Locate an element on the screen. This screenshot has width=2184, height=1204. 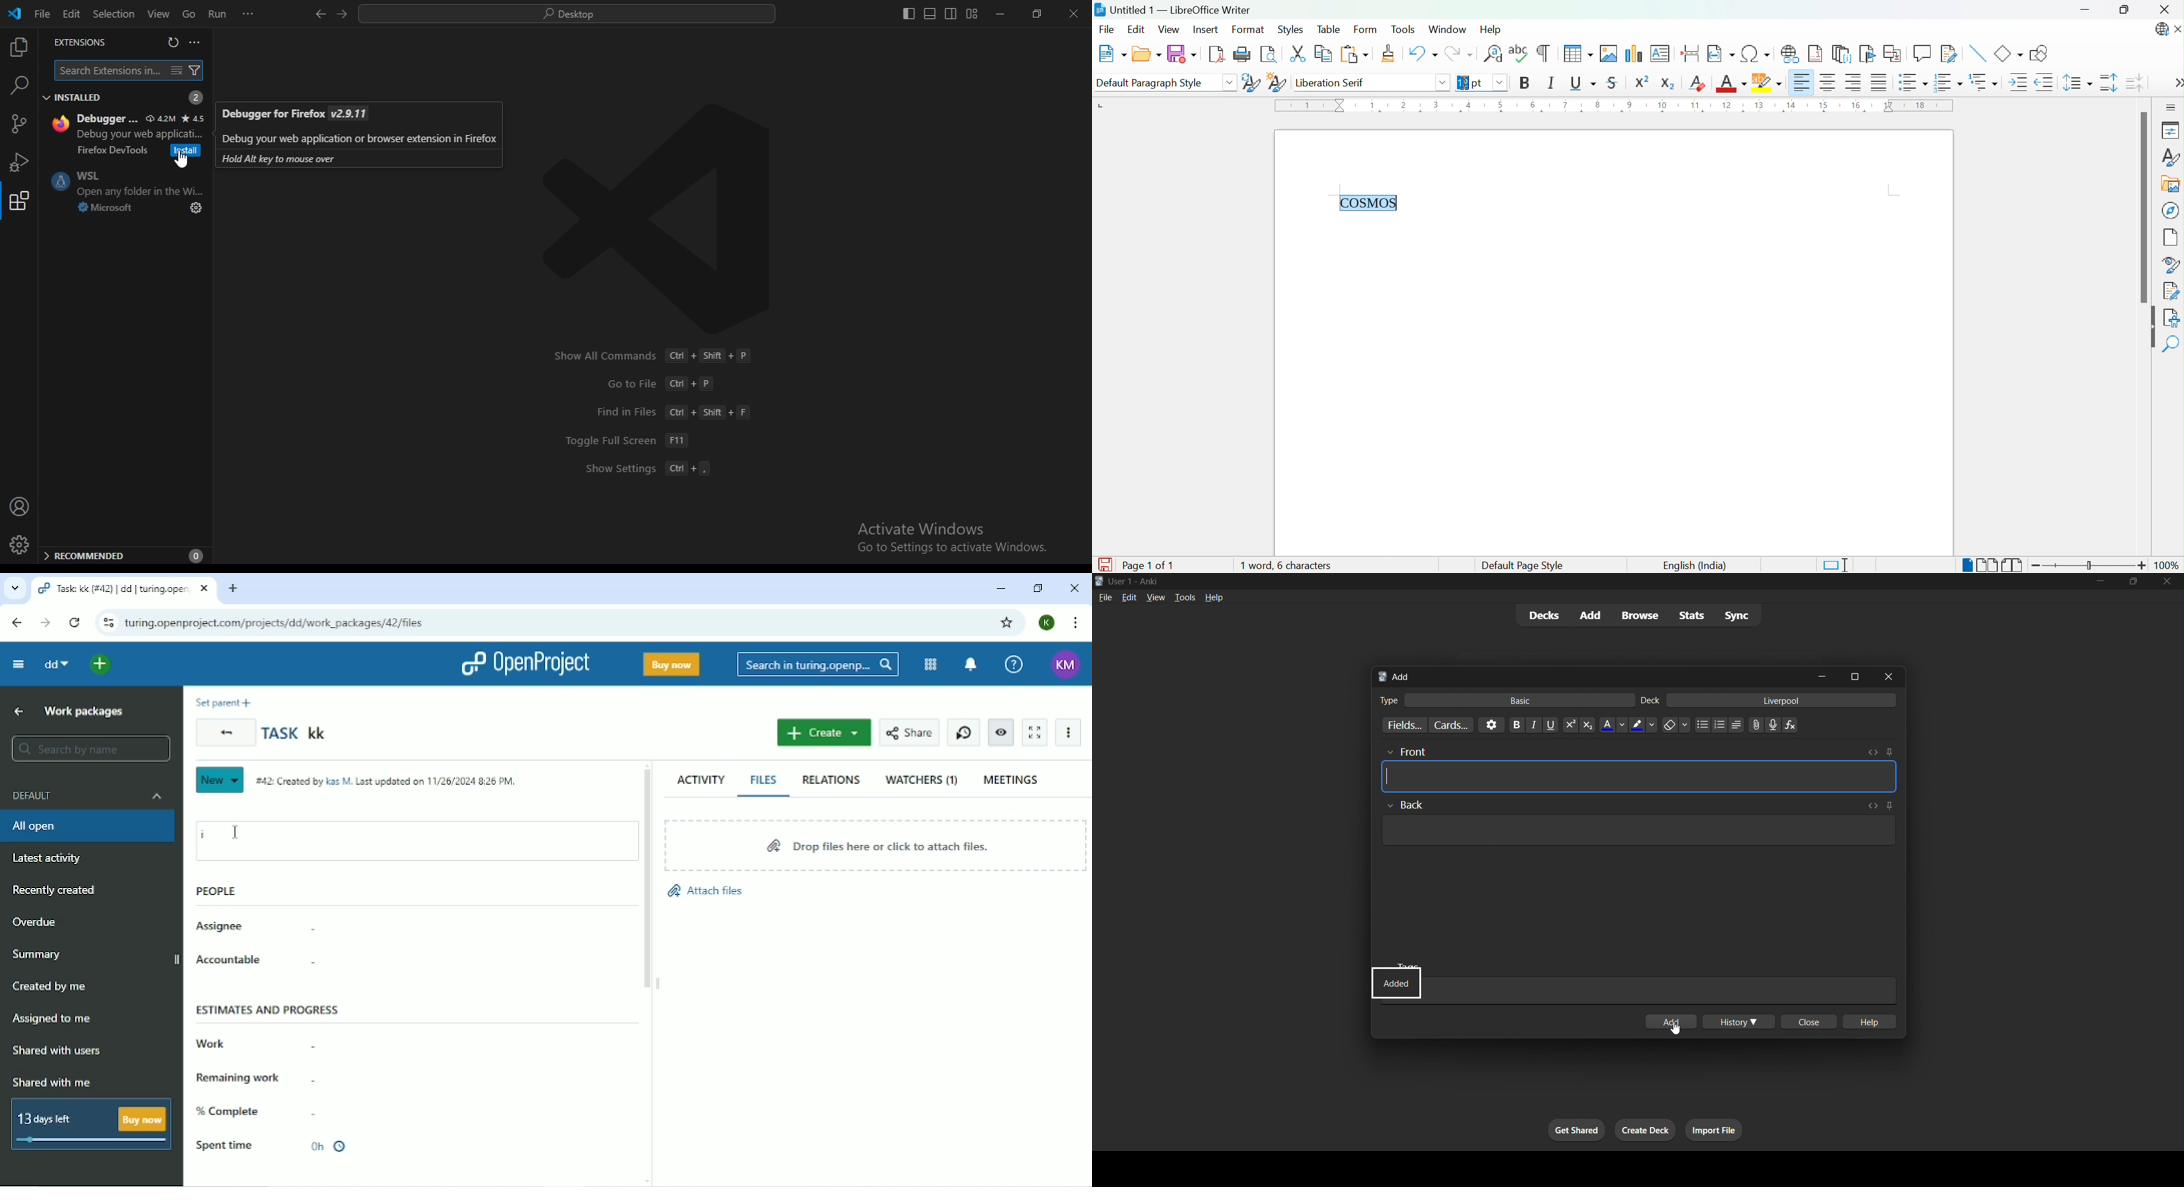
extensions is located at coordinates (19, 205).